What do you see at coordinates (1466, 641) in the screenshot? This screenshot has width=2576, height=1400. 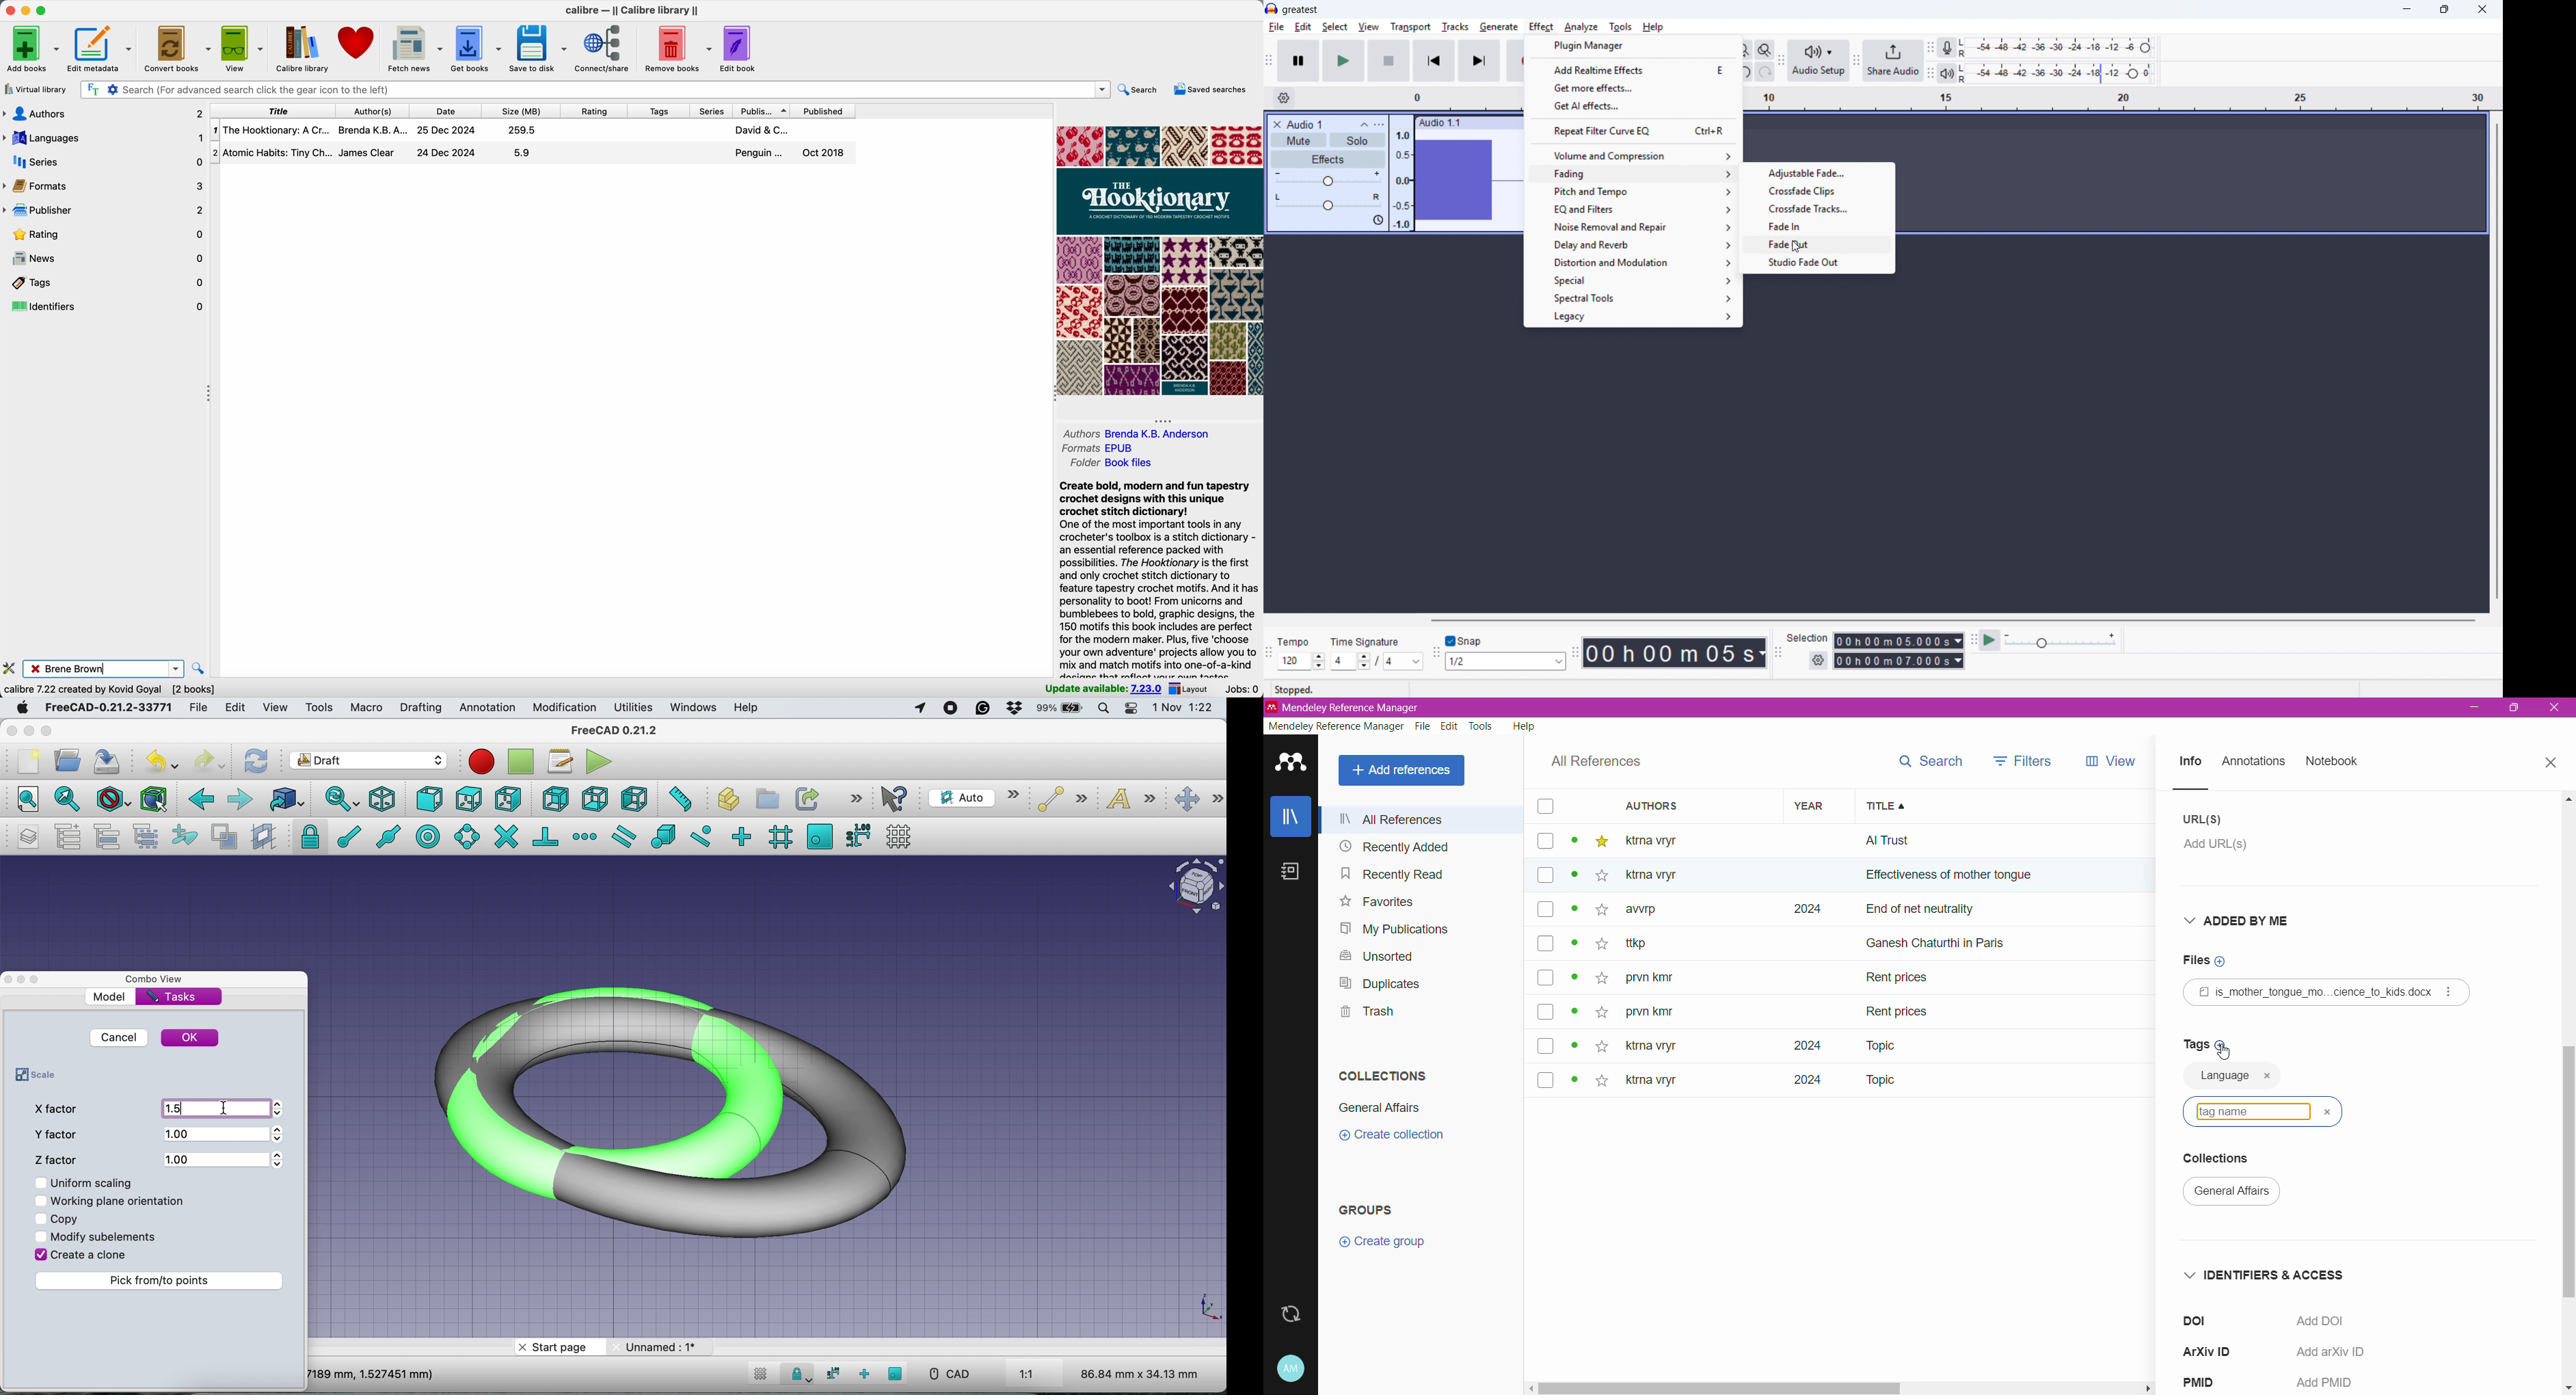 I see `Toggle snap ` at bounding box center [1466, 641].